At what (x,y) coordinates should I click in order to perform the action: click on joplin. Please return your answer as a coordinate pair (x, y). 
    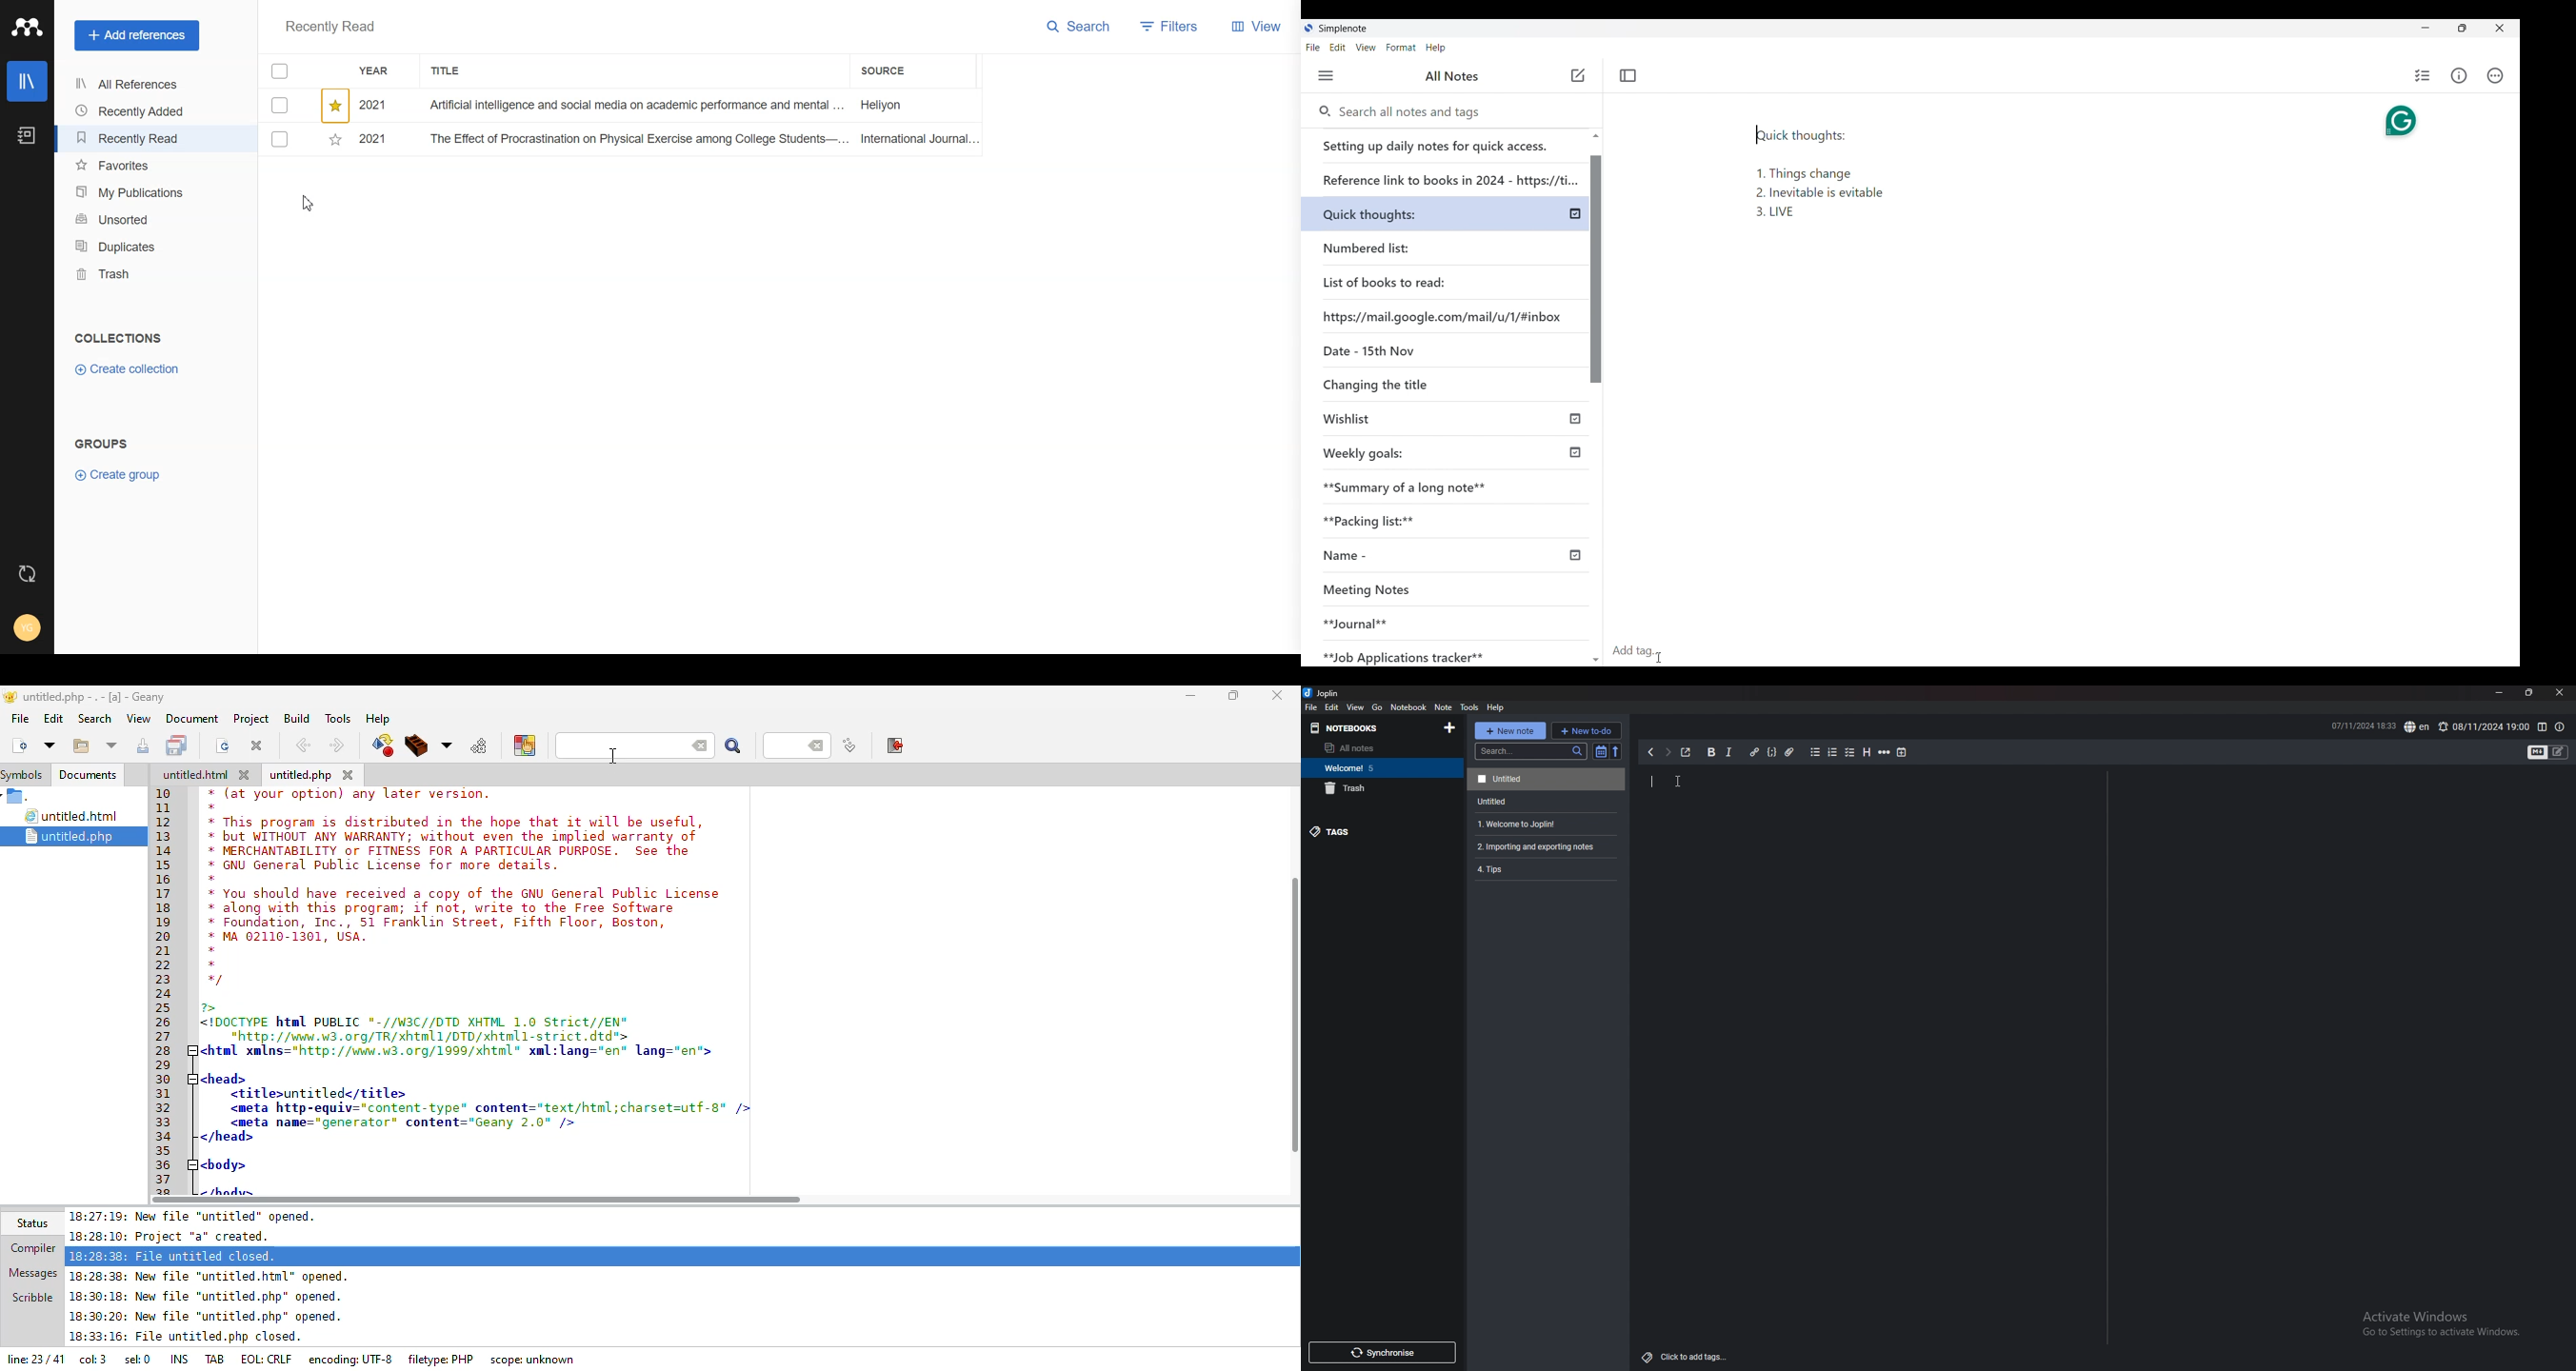
    Looking at the image, I should click on (1323, 693).